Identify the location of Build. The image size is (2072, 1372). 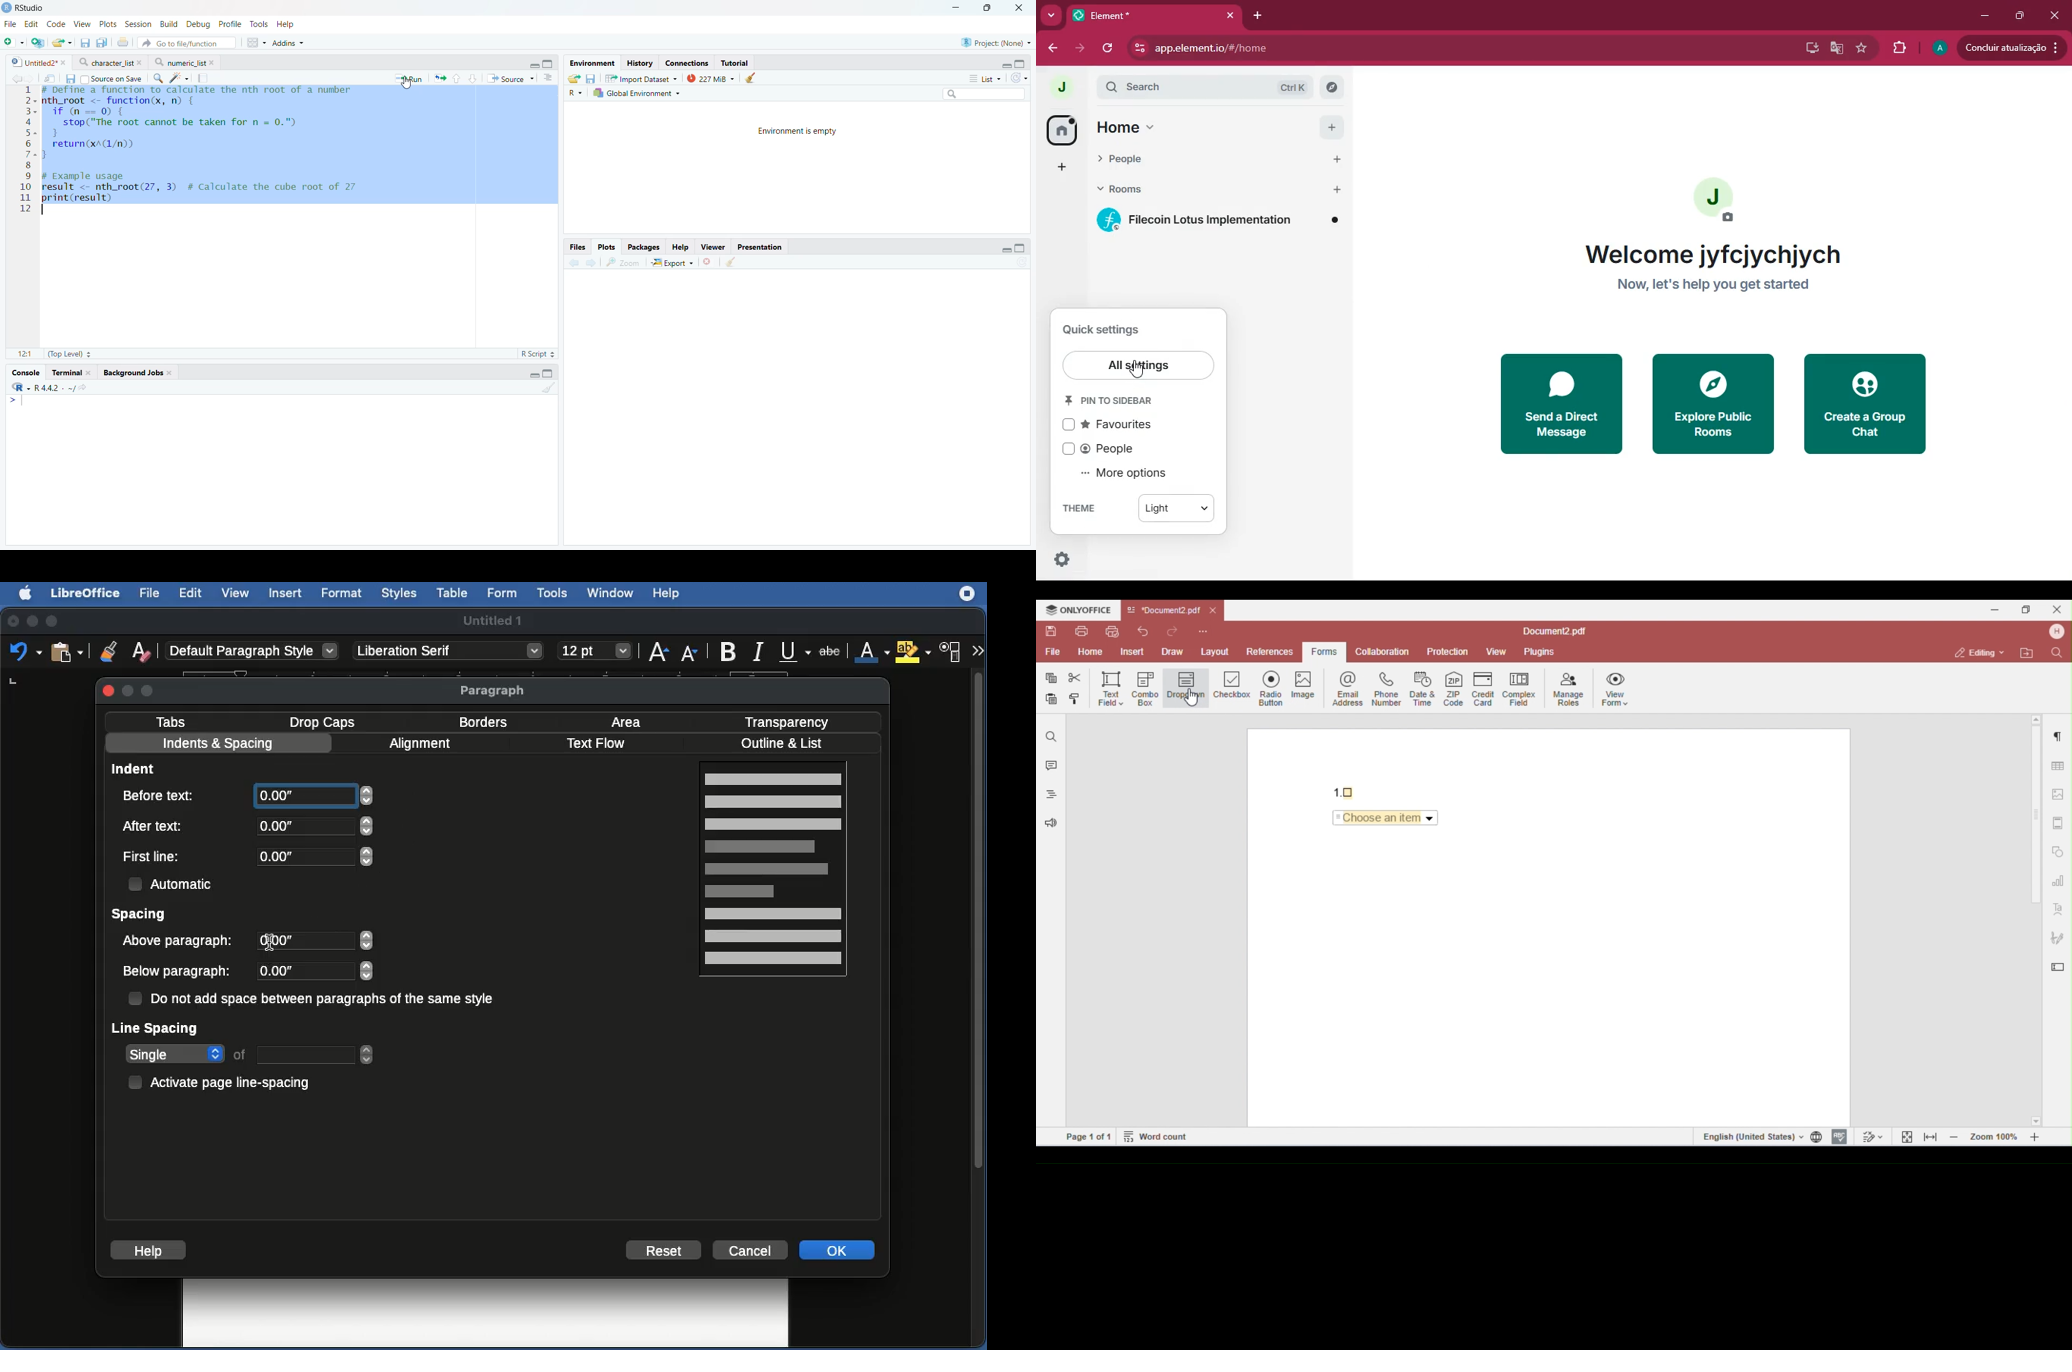
(170, 24).